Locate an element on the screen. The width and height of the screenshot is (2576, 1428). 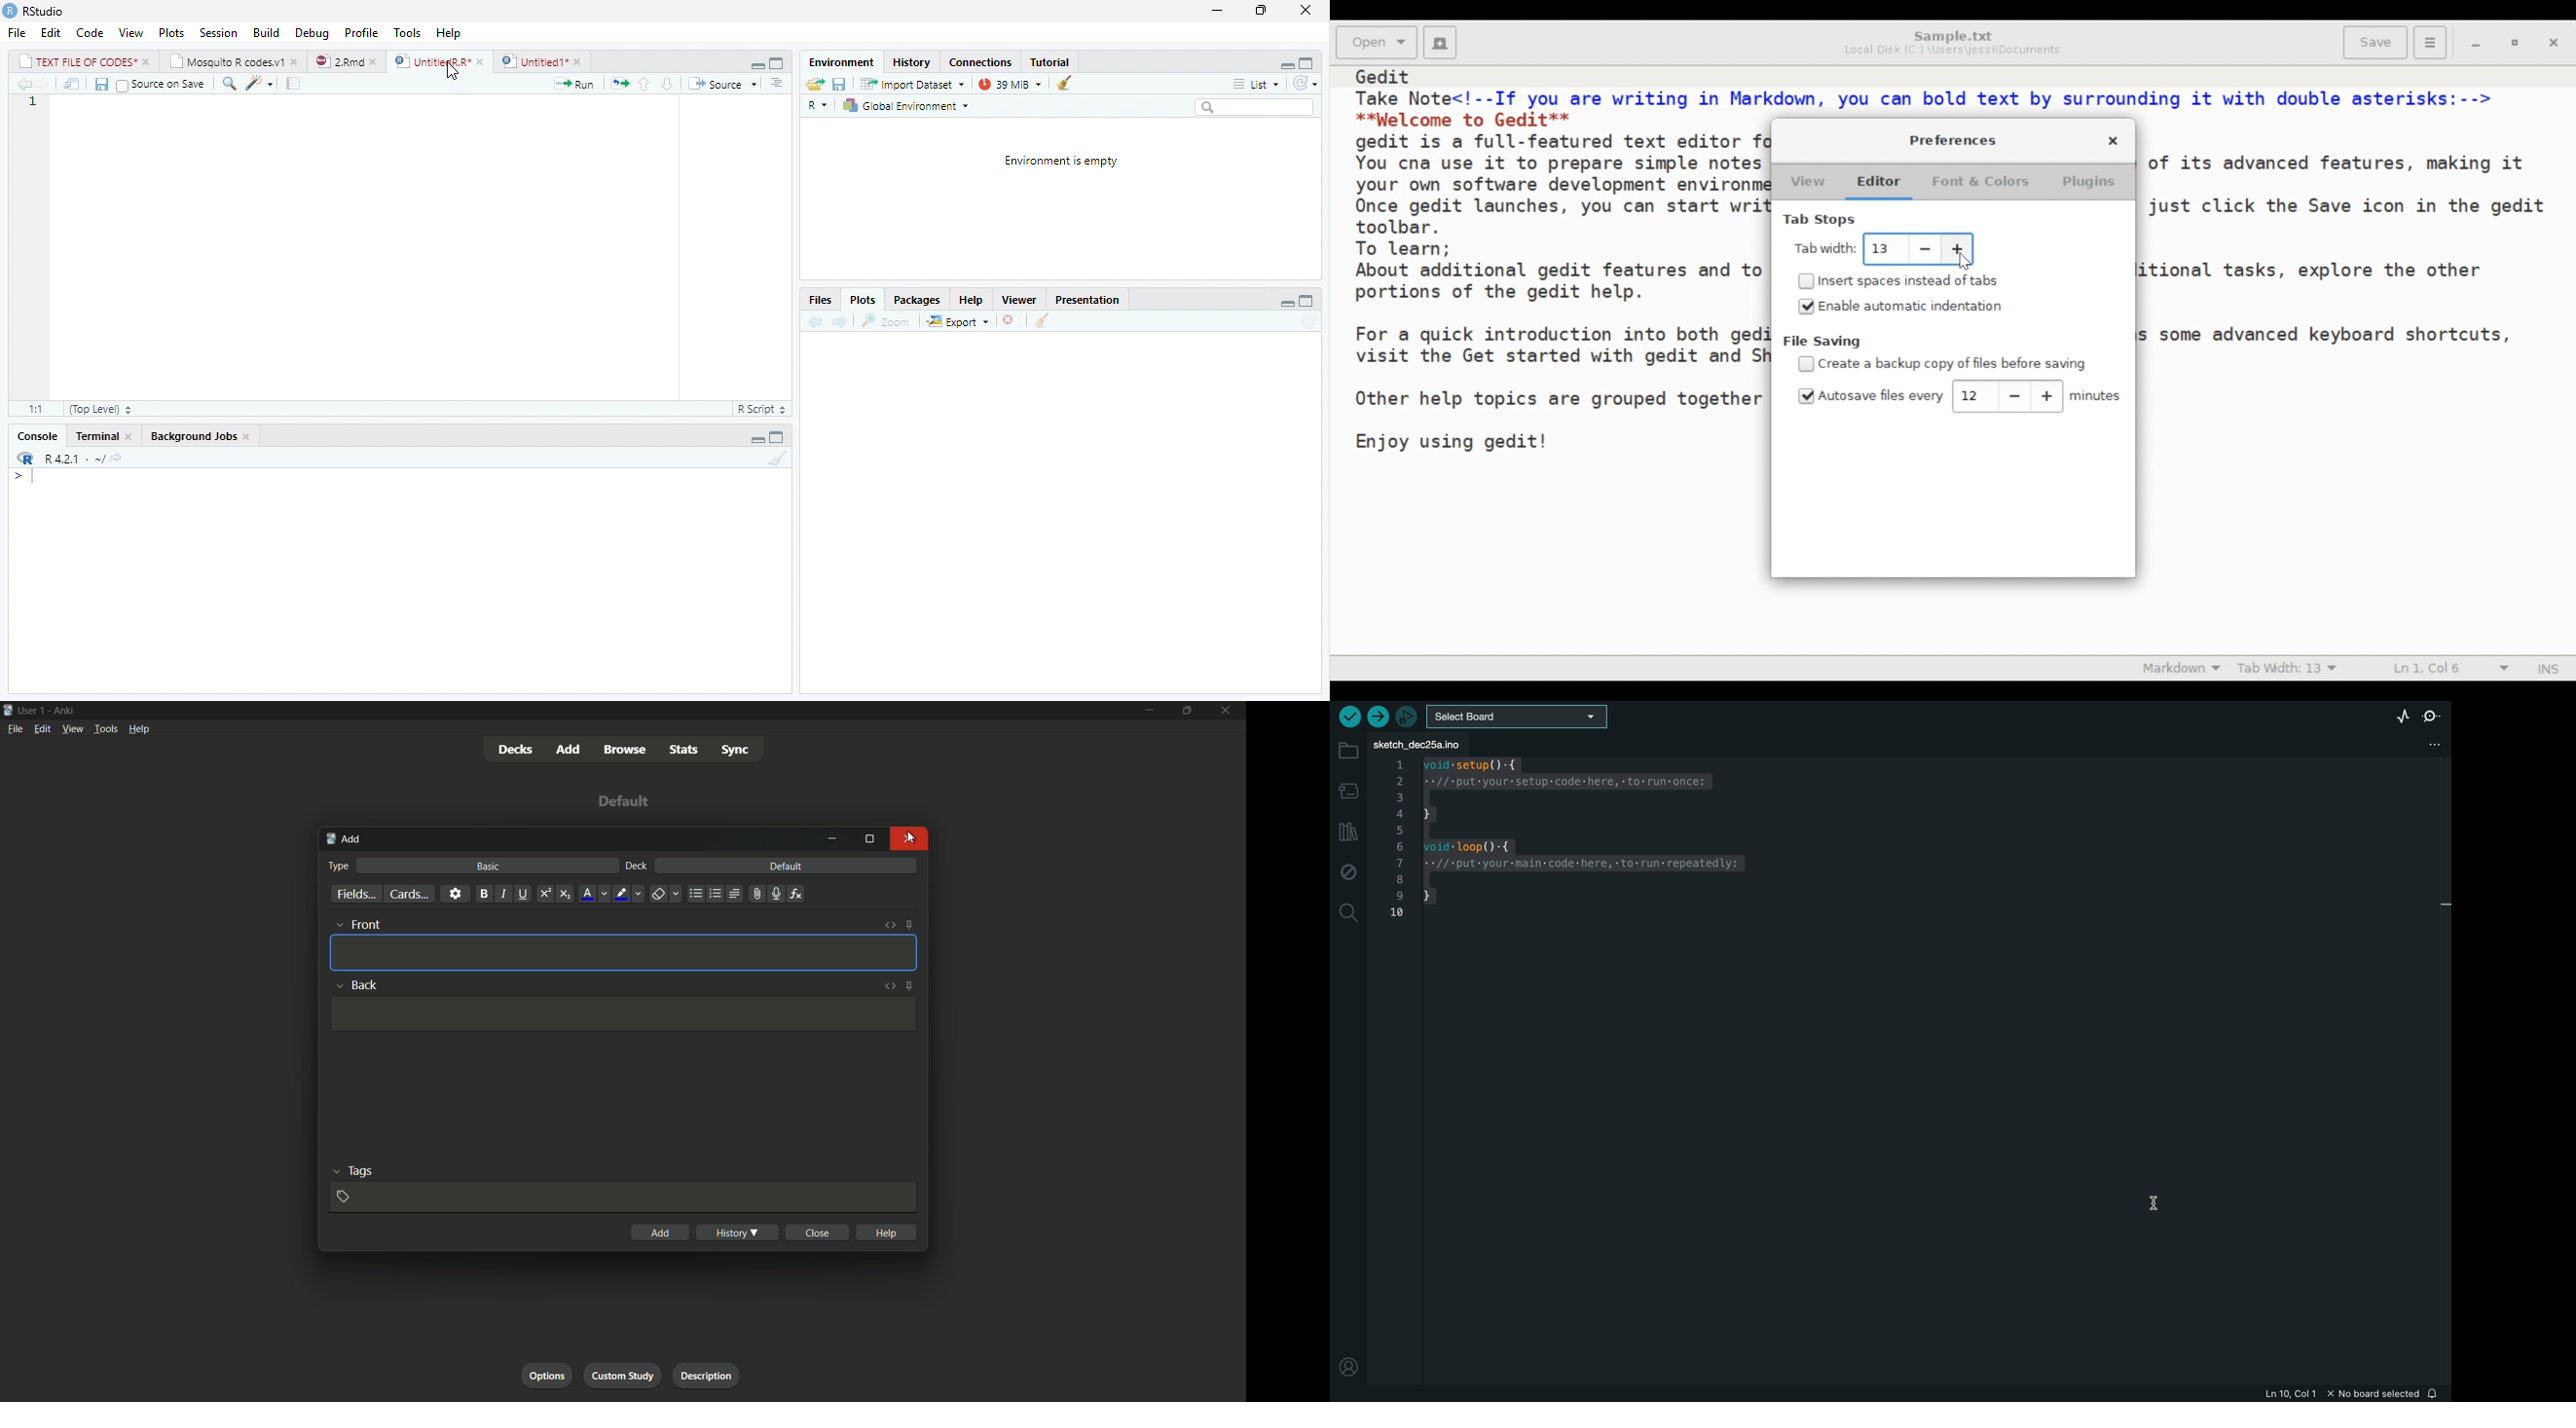
italic is located at coordinates (504, 894).